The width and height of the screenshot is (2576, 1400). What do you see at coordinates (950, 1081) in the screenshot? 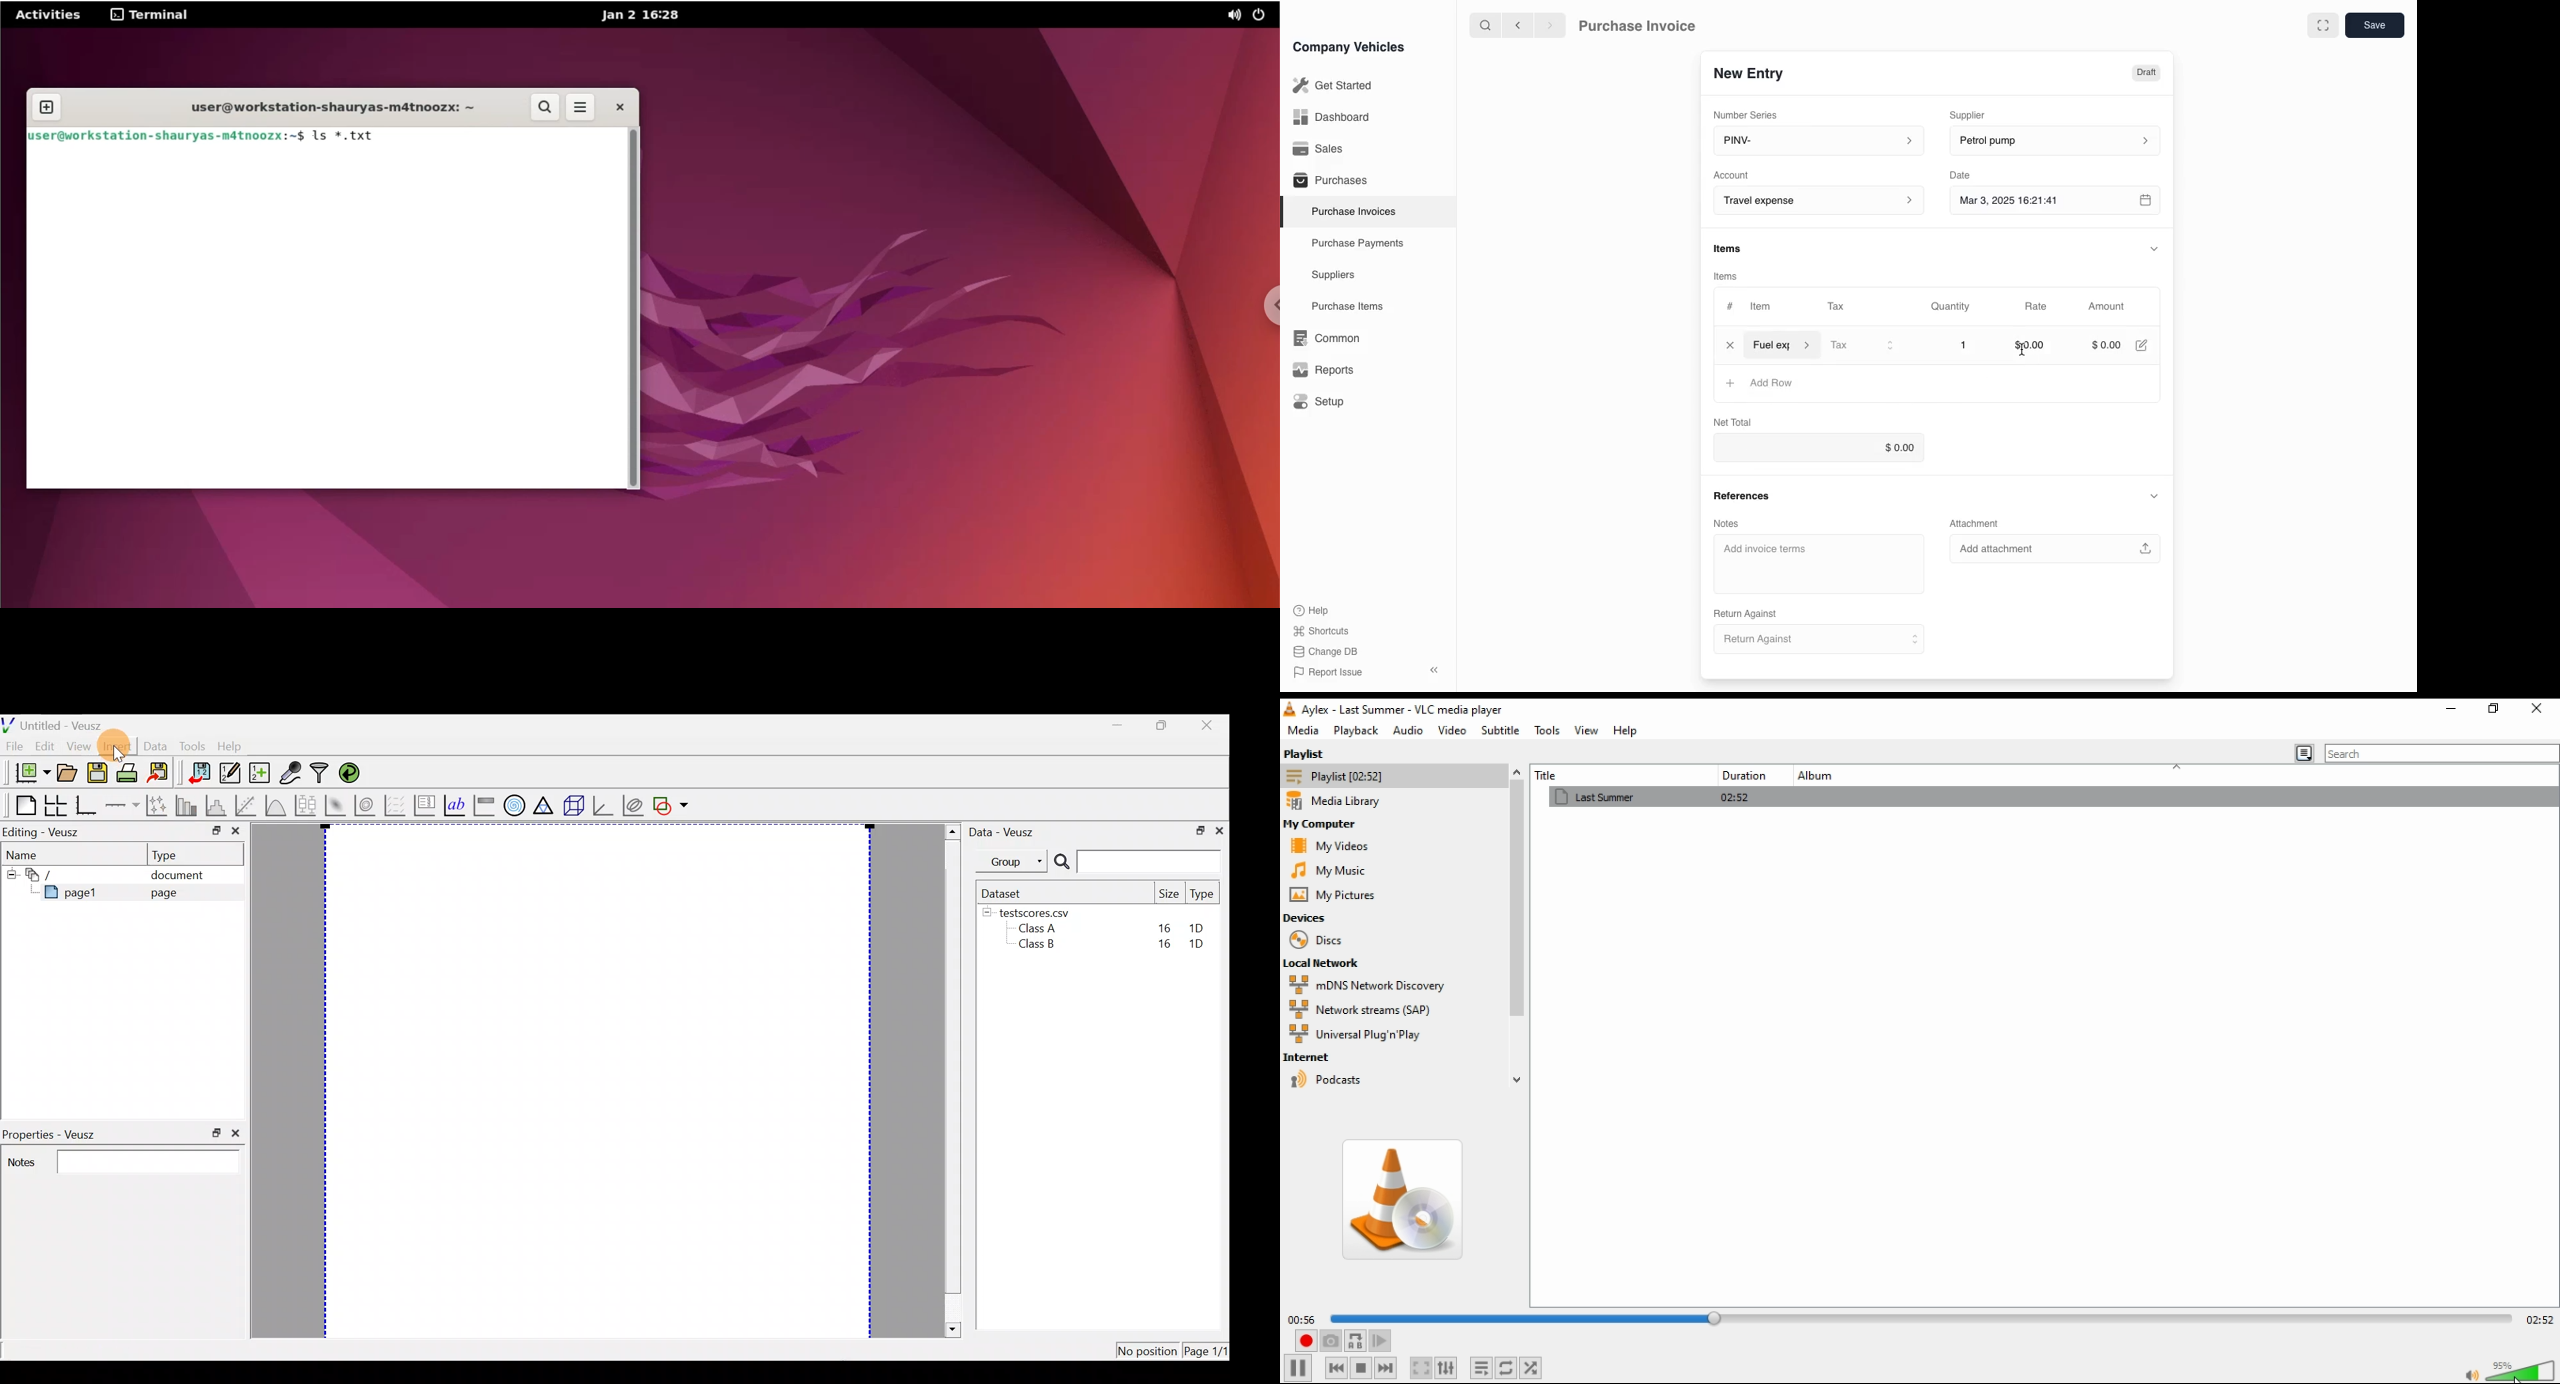
I see `scroll bar` at bounding box center [950, 1081].